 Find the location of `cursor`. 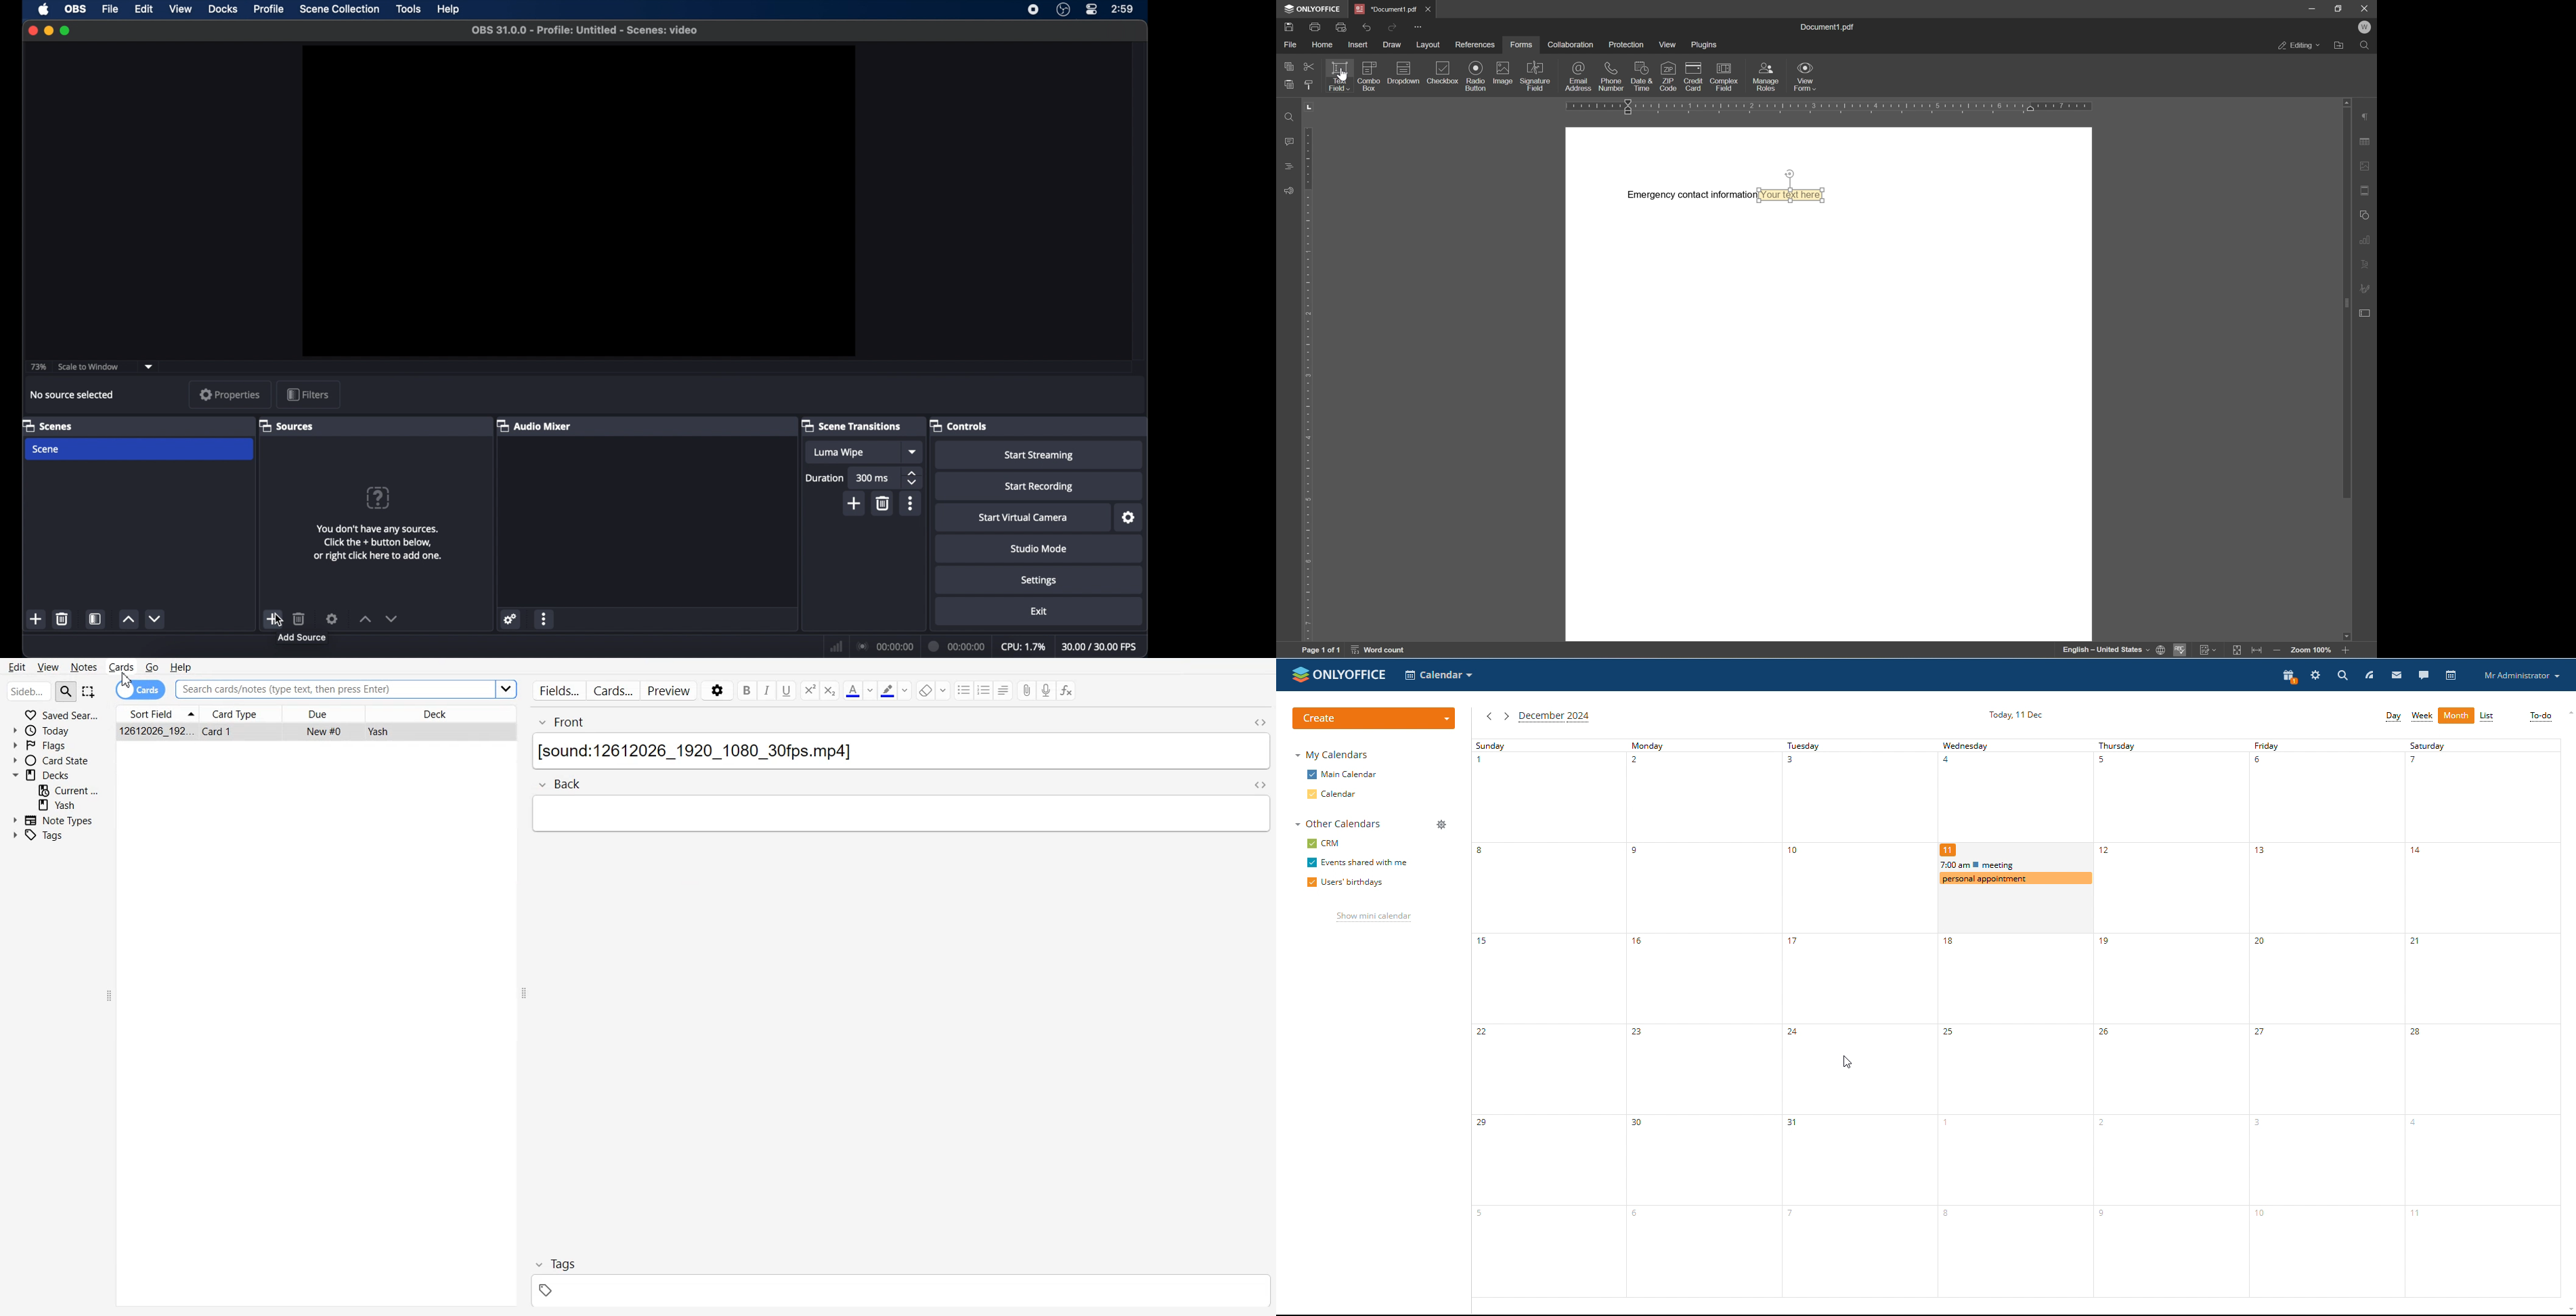

cursor is located at coordinates (278, 620).